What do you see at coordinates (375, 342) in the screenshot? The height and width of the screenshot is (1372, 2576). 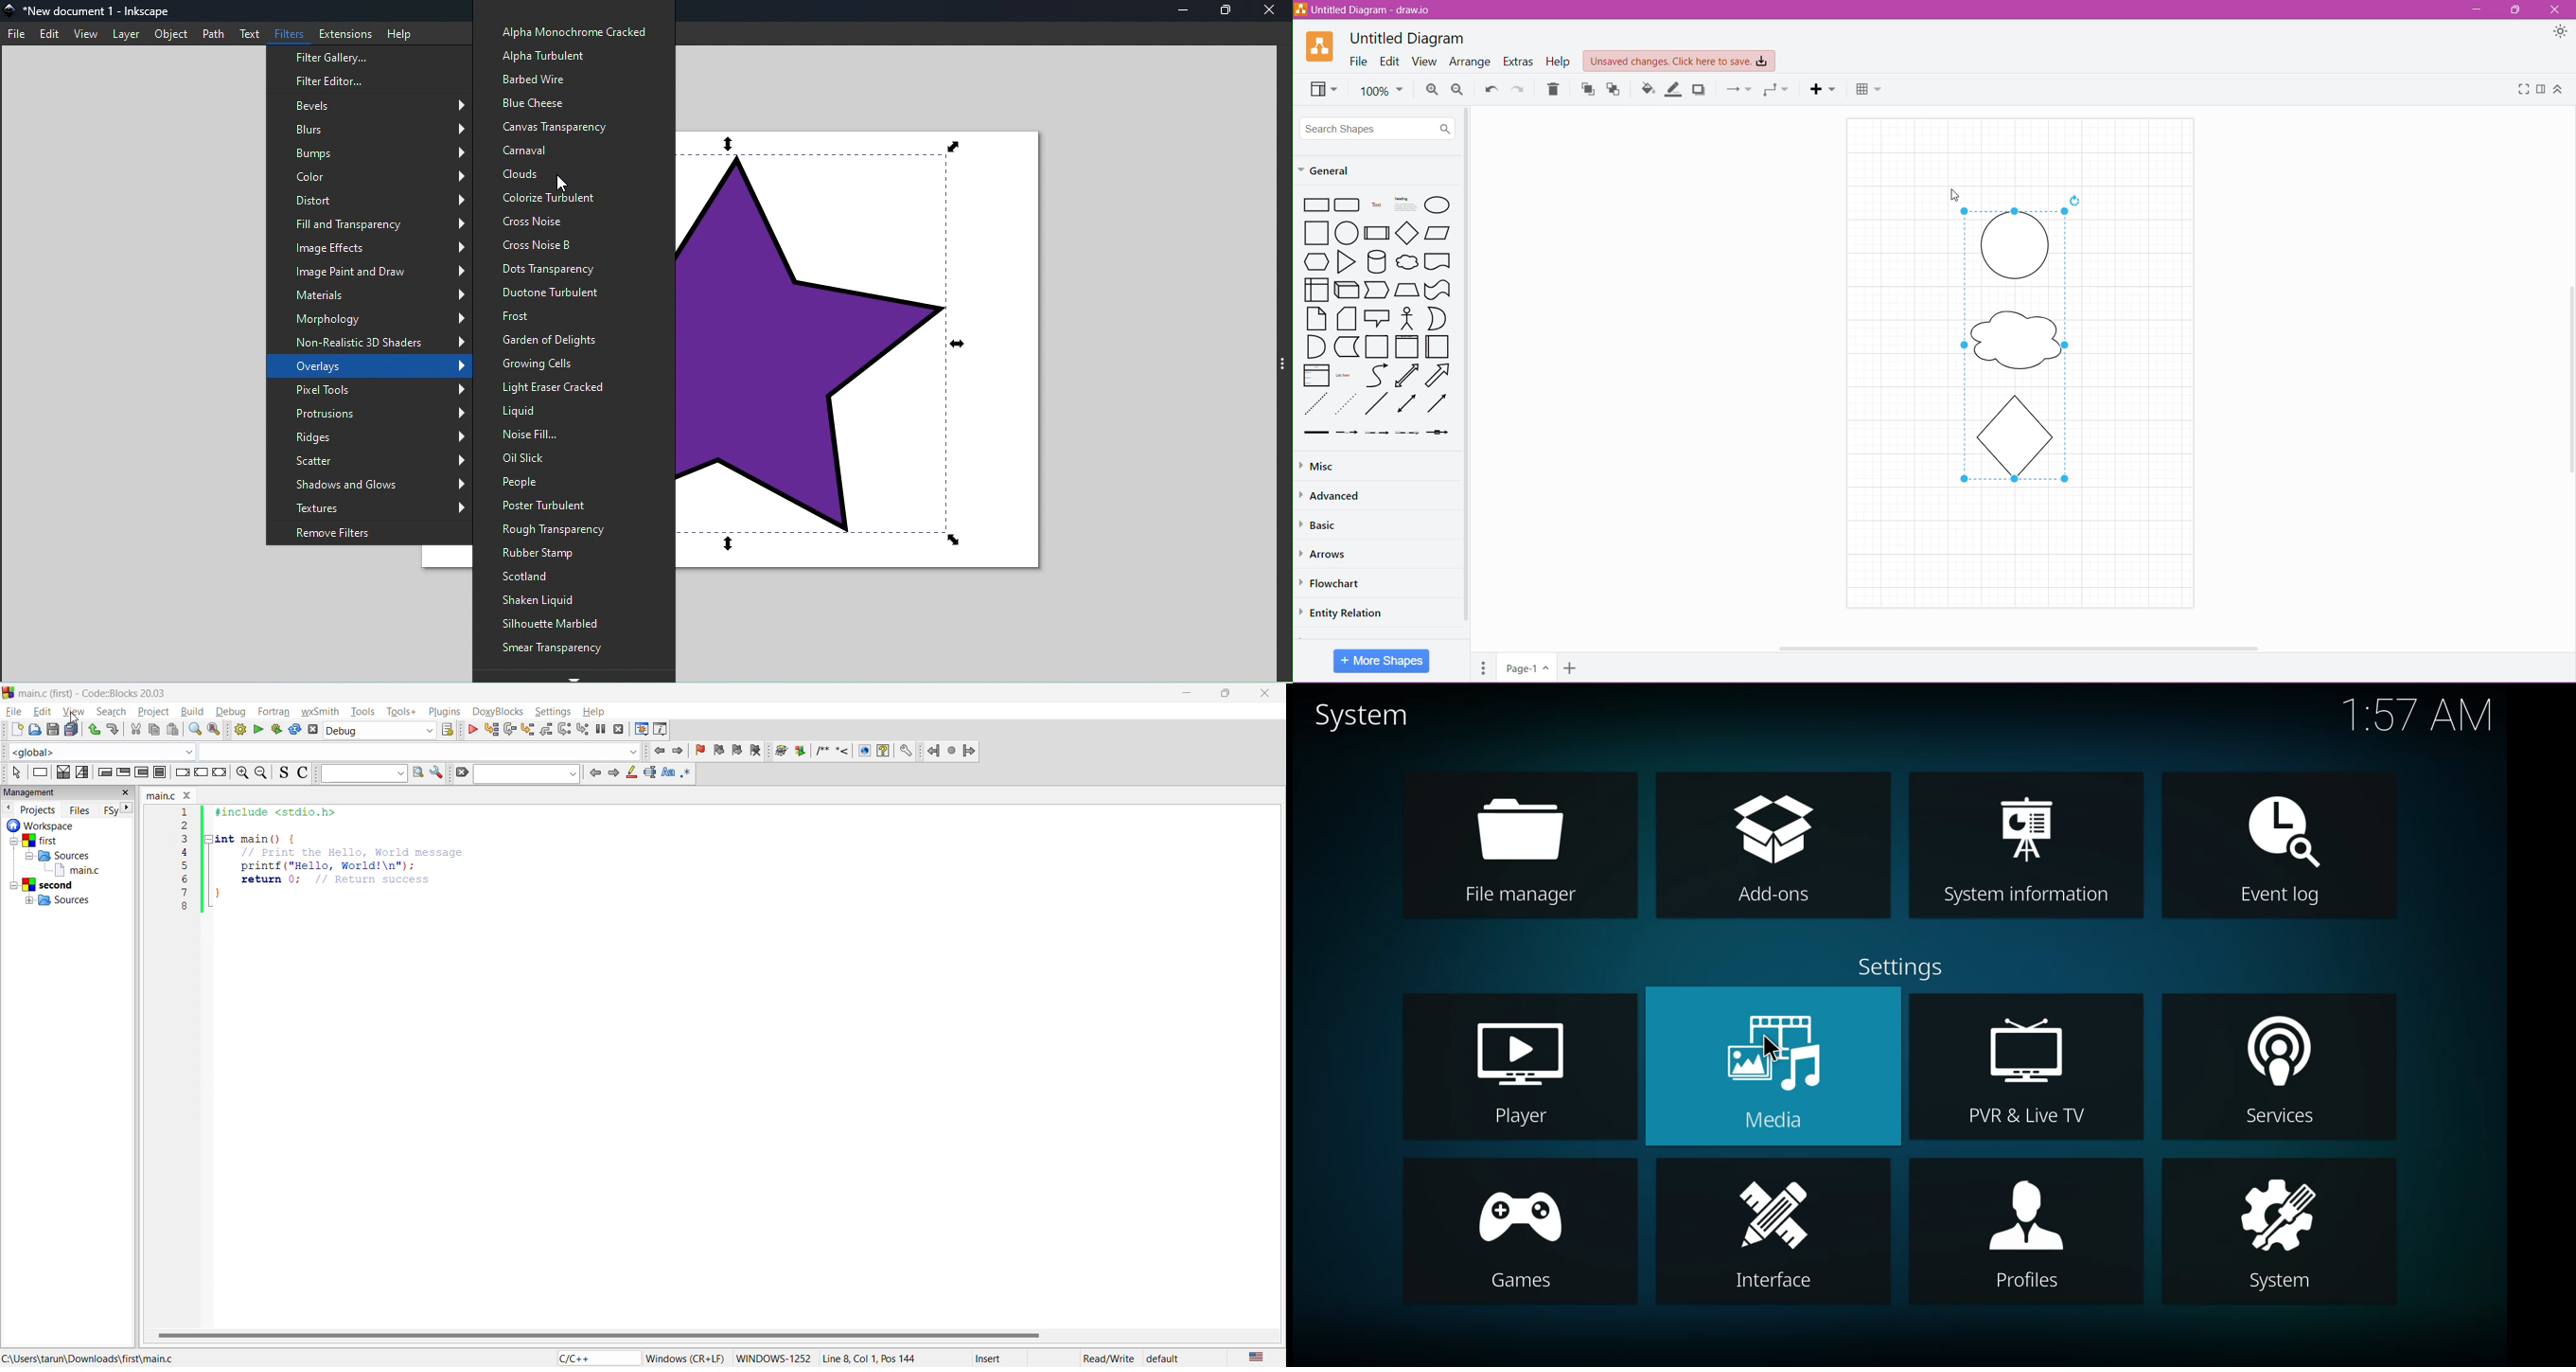 I see `Non realistic 3D shades` at bounding box center [375, 342].